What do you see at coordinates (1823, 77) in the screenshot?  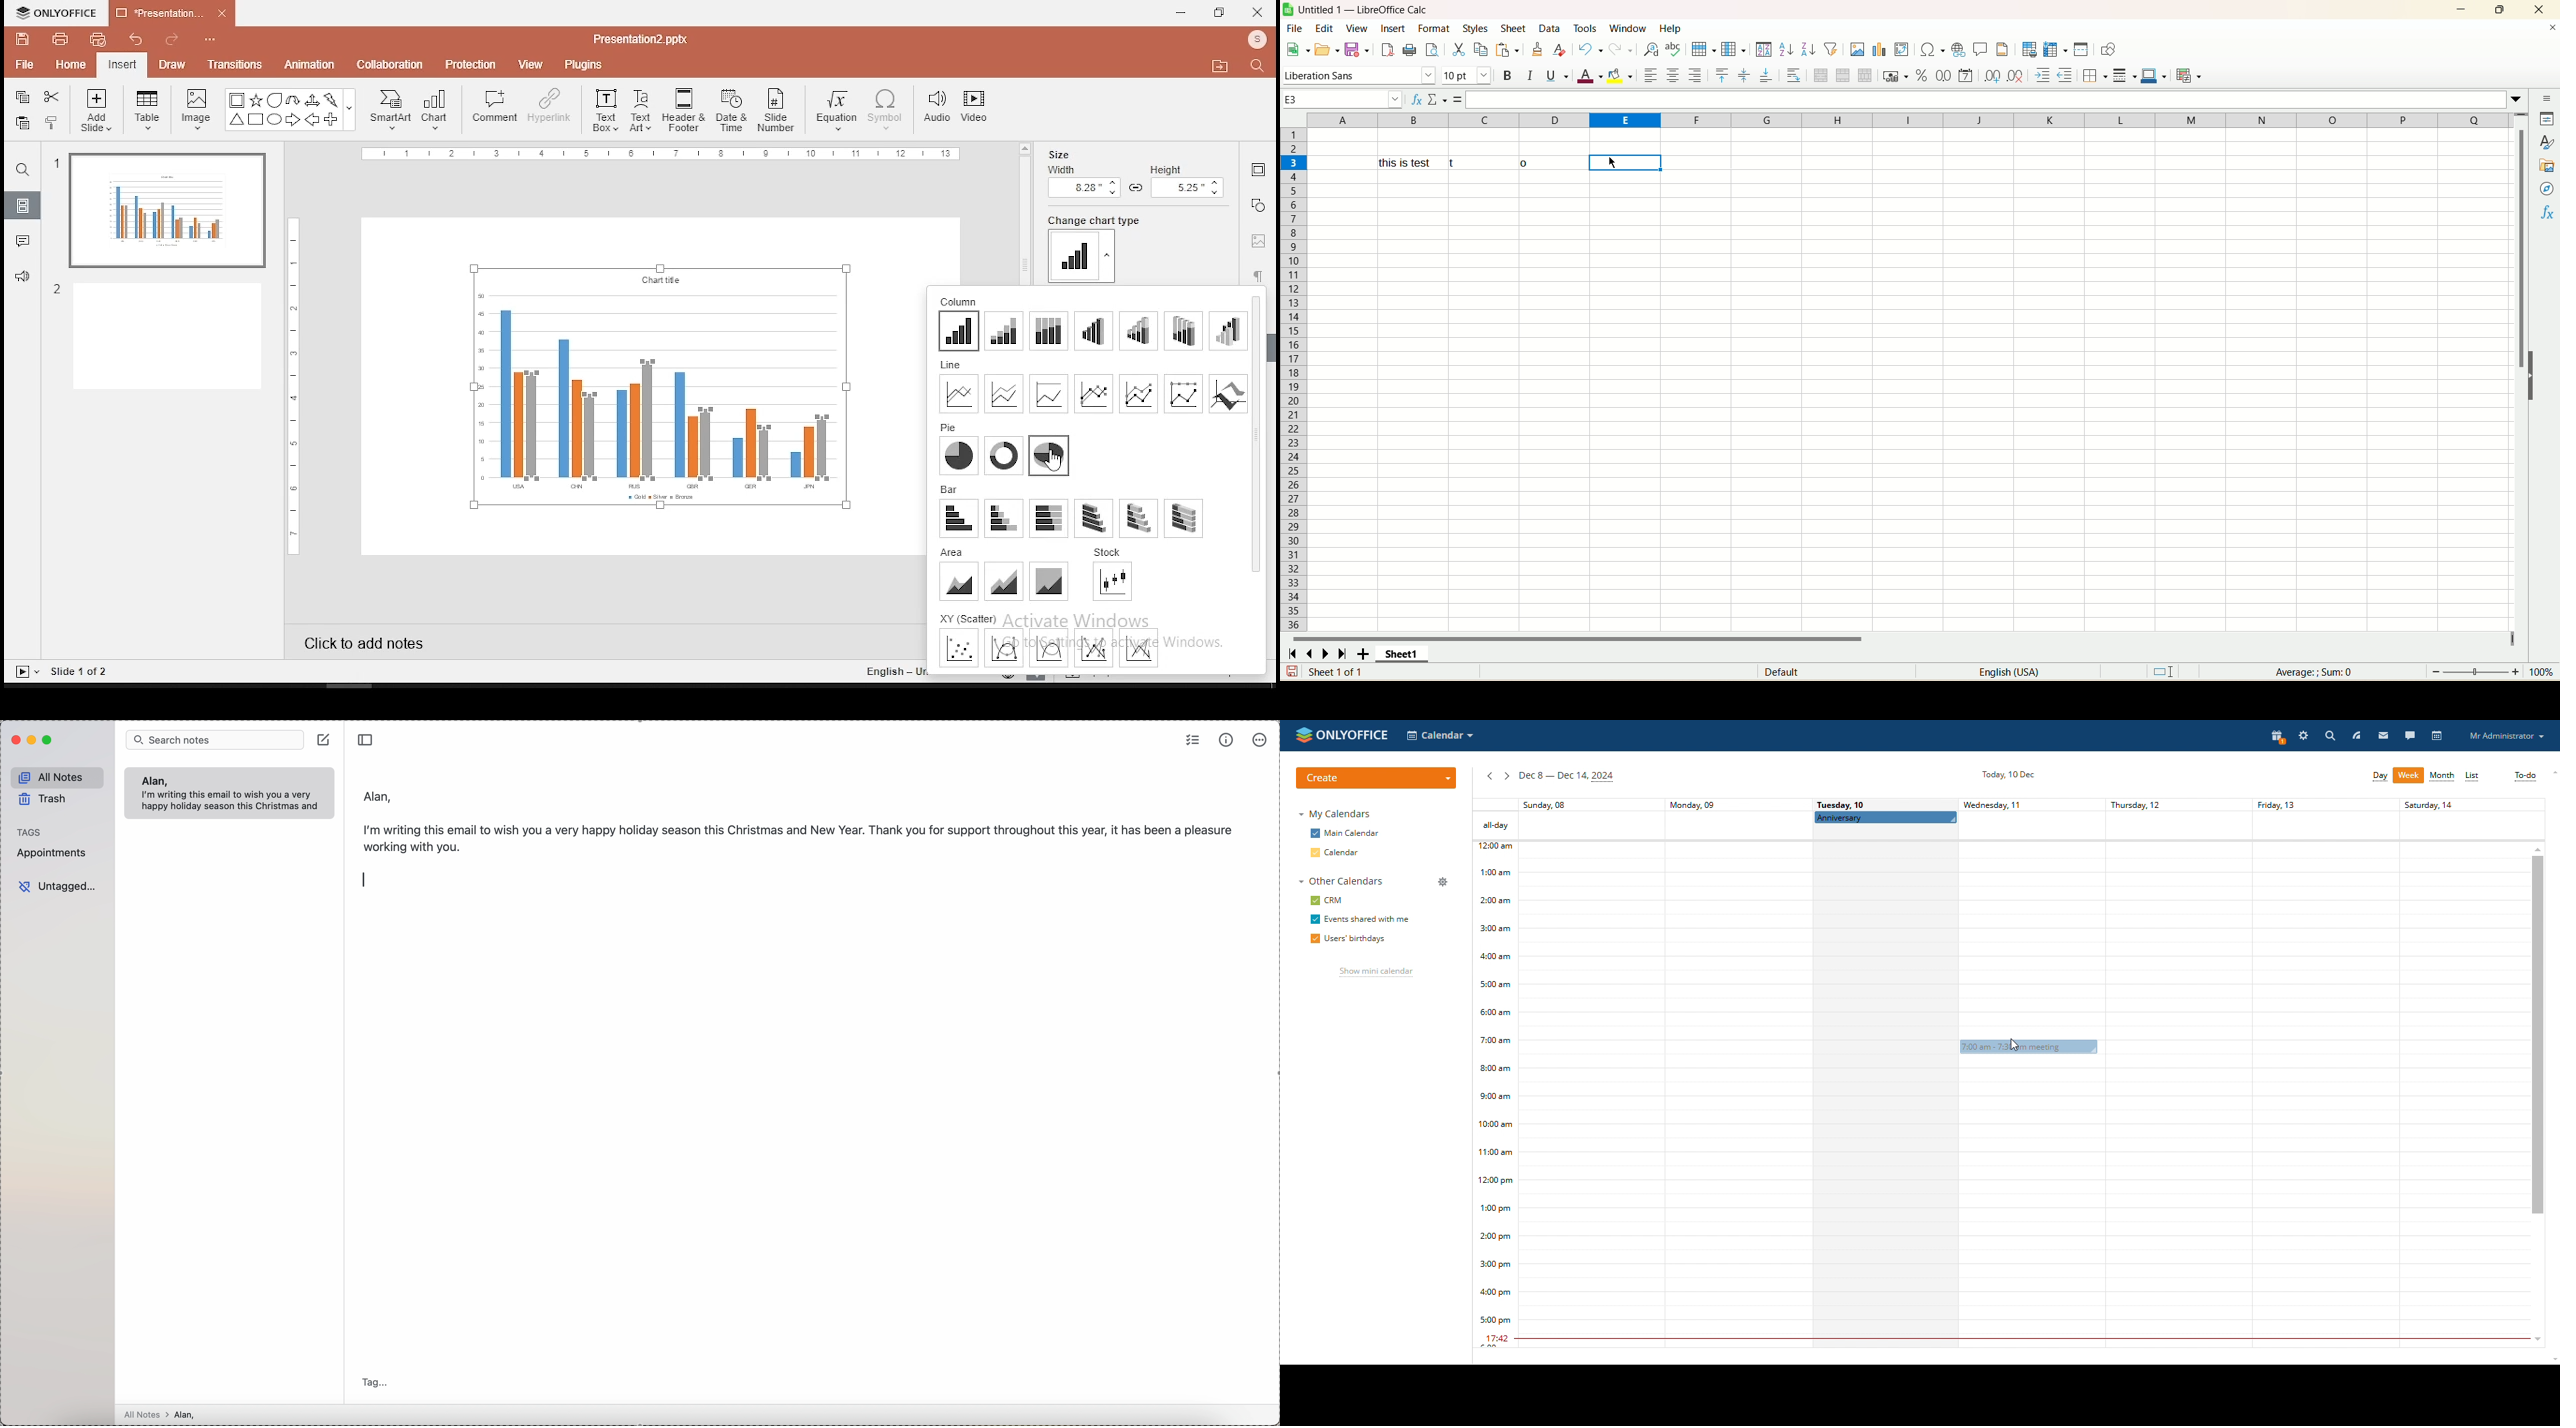 I see `merge and center cell` at bounding box center [1823, 77].